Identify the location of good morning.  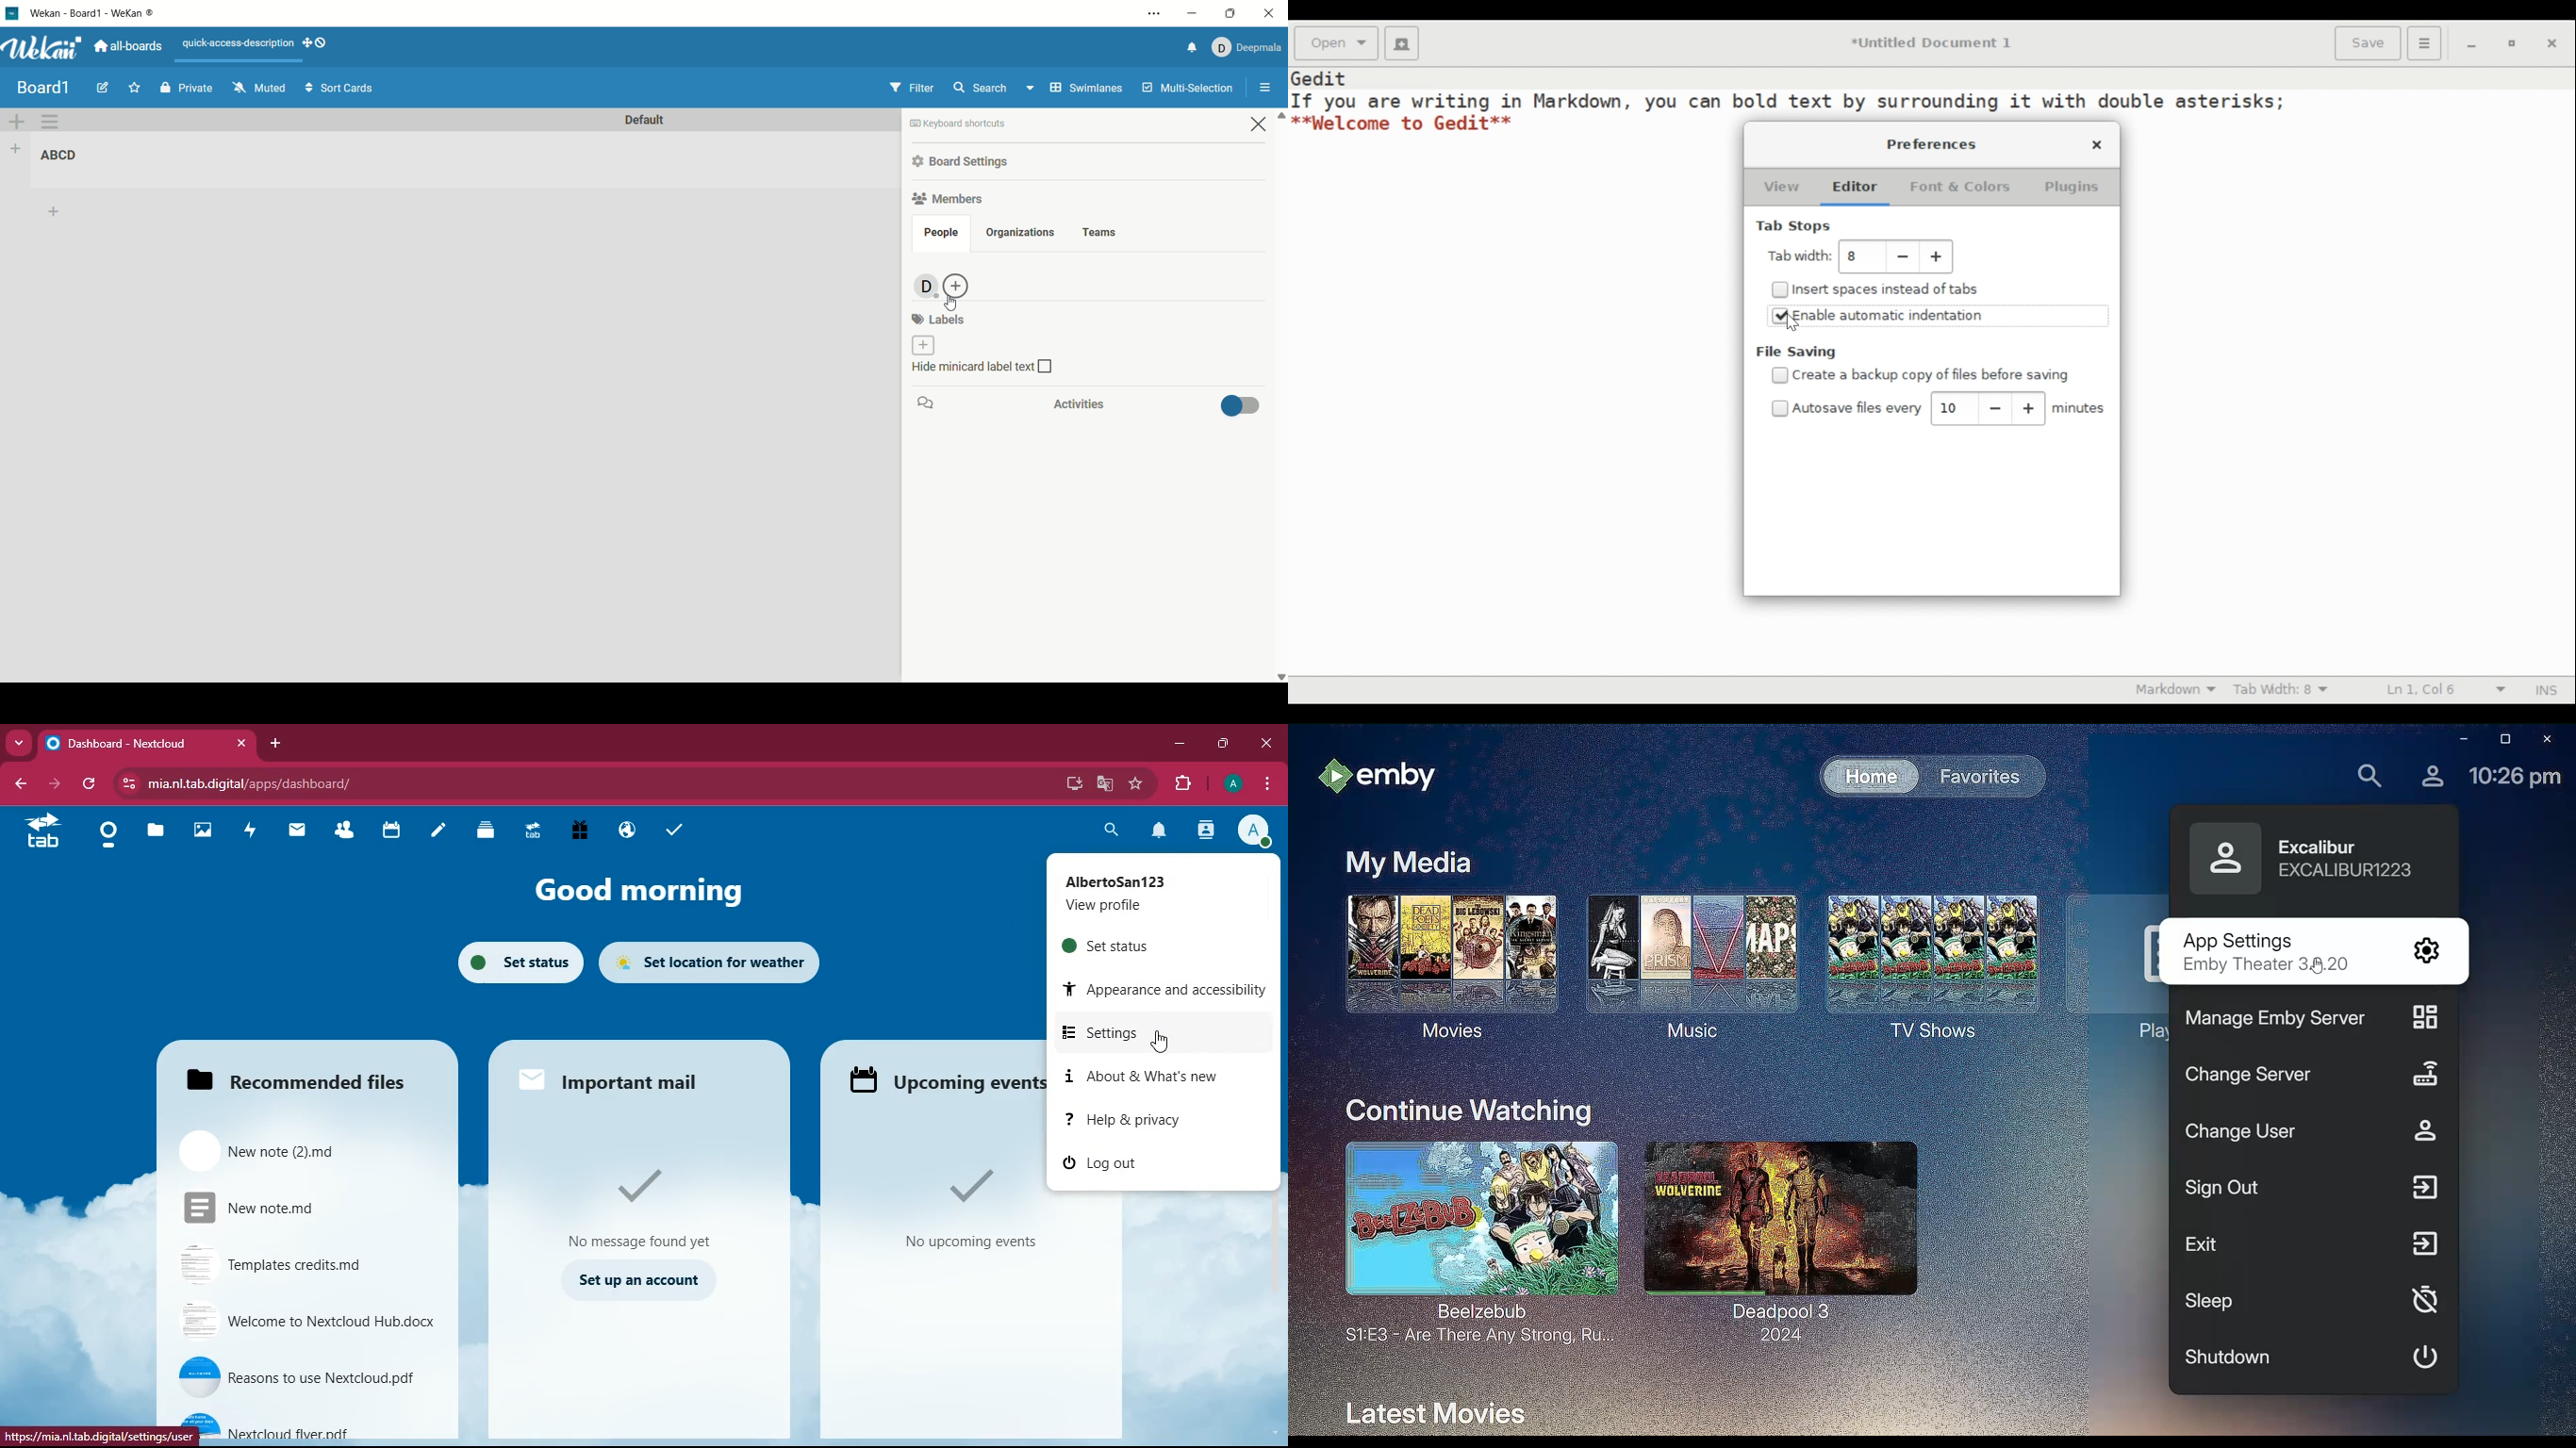
(645, 893).